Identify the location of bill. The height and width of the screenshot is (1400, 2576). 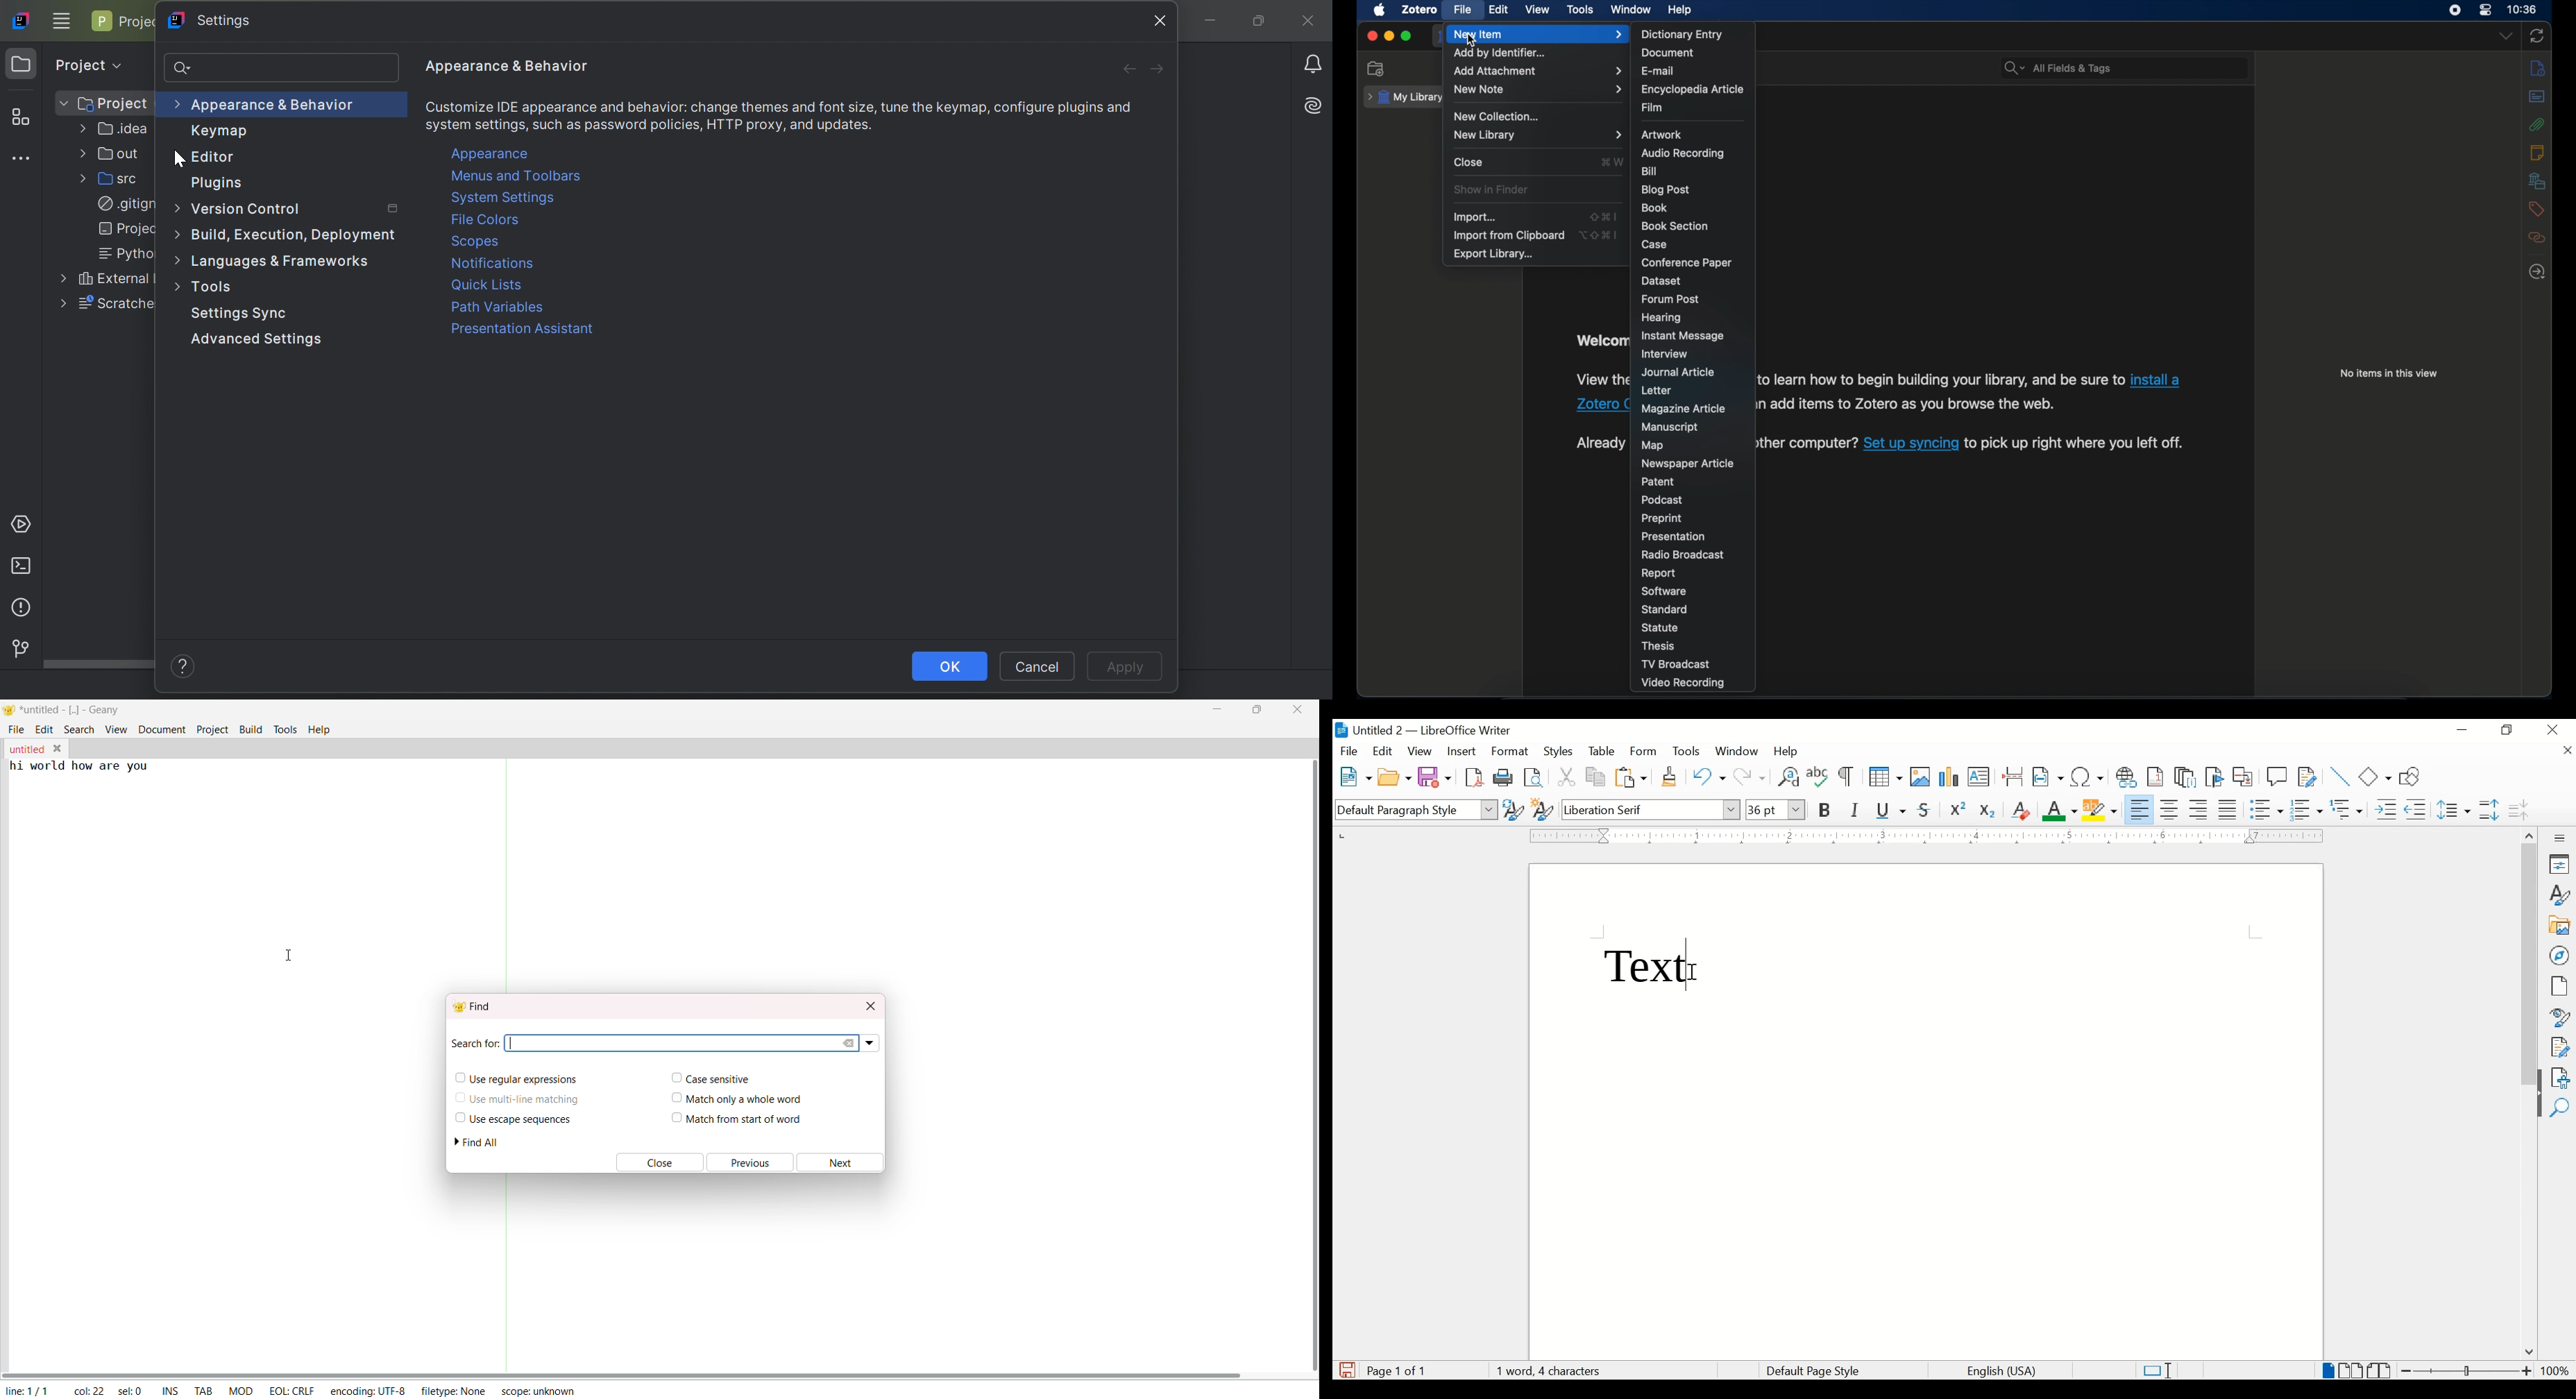
(1648, 171).